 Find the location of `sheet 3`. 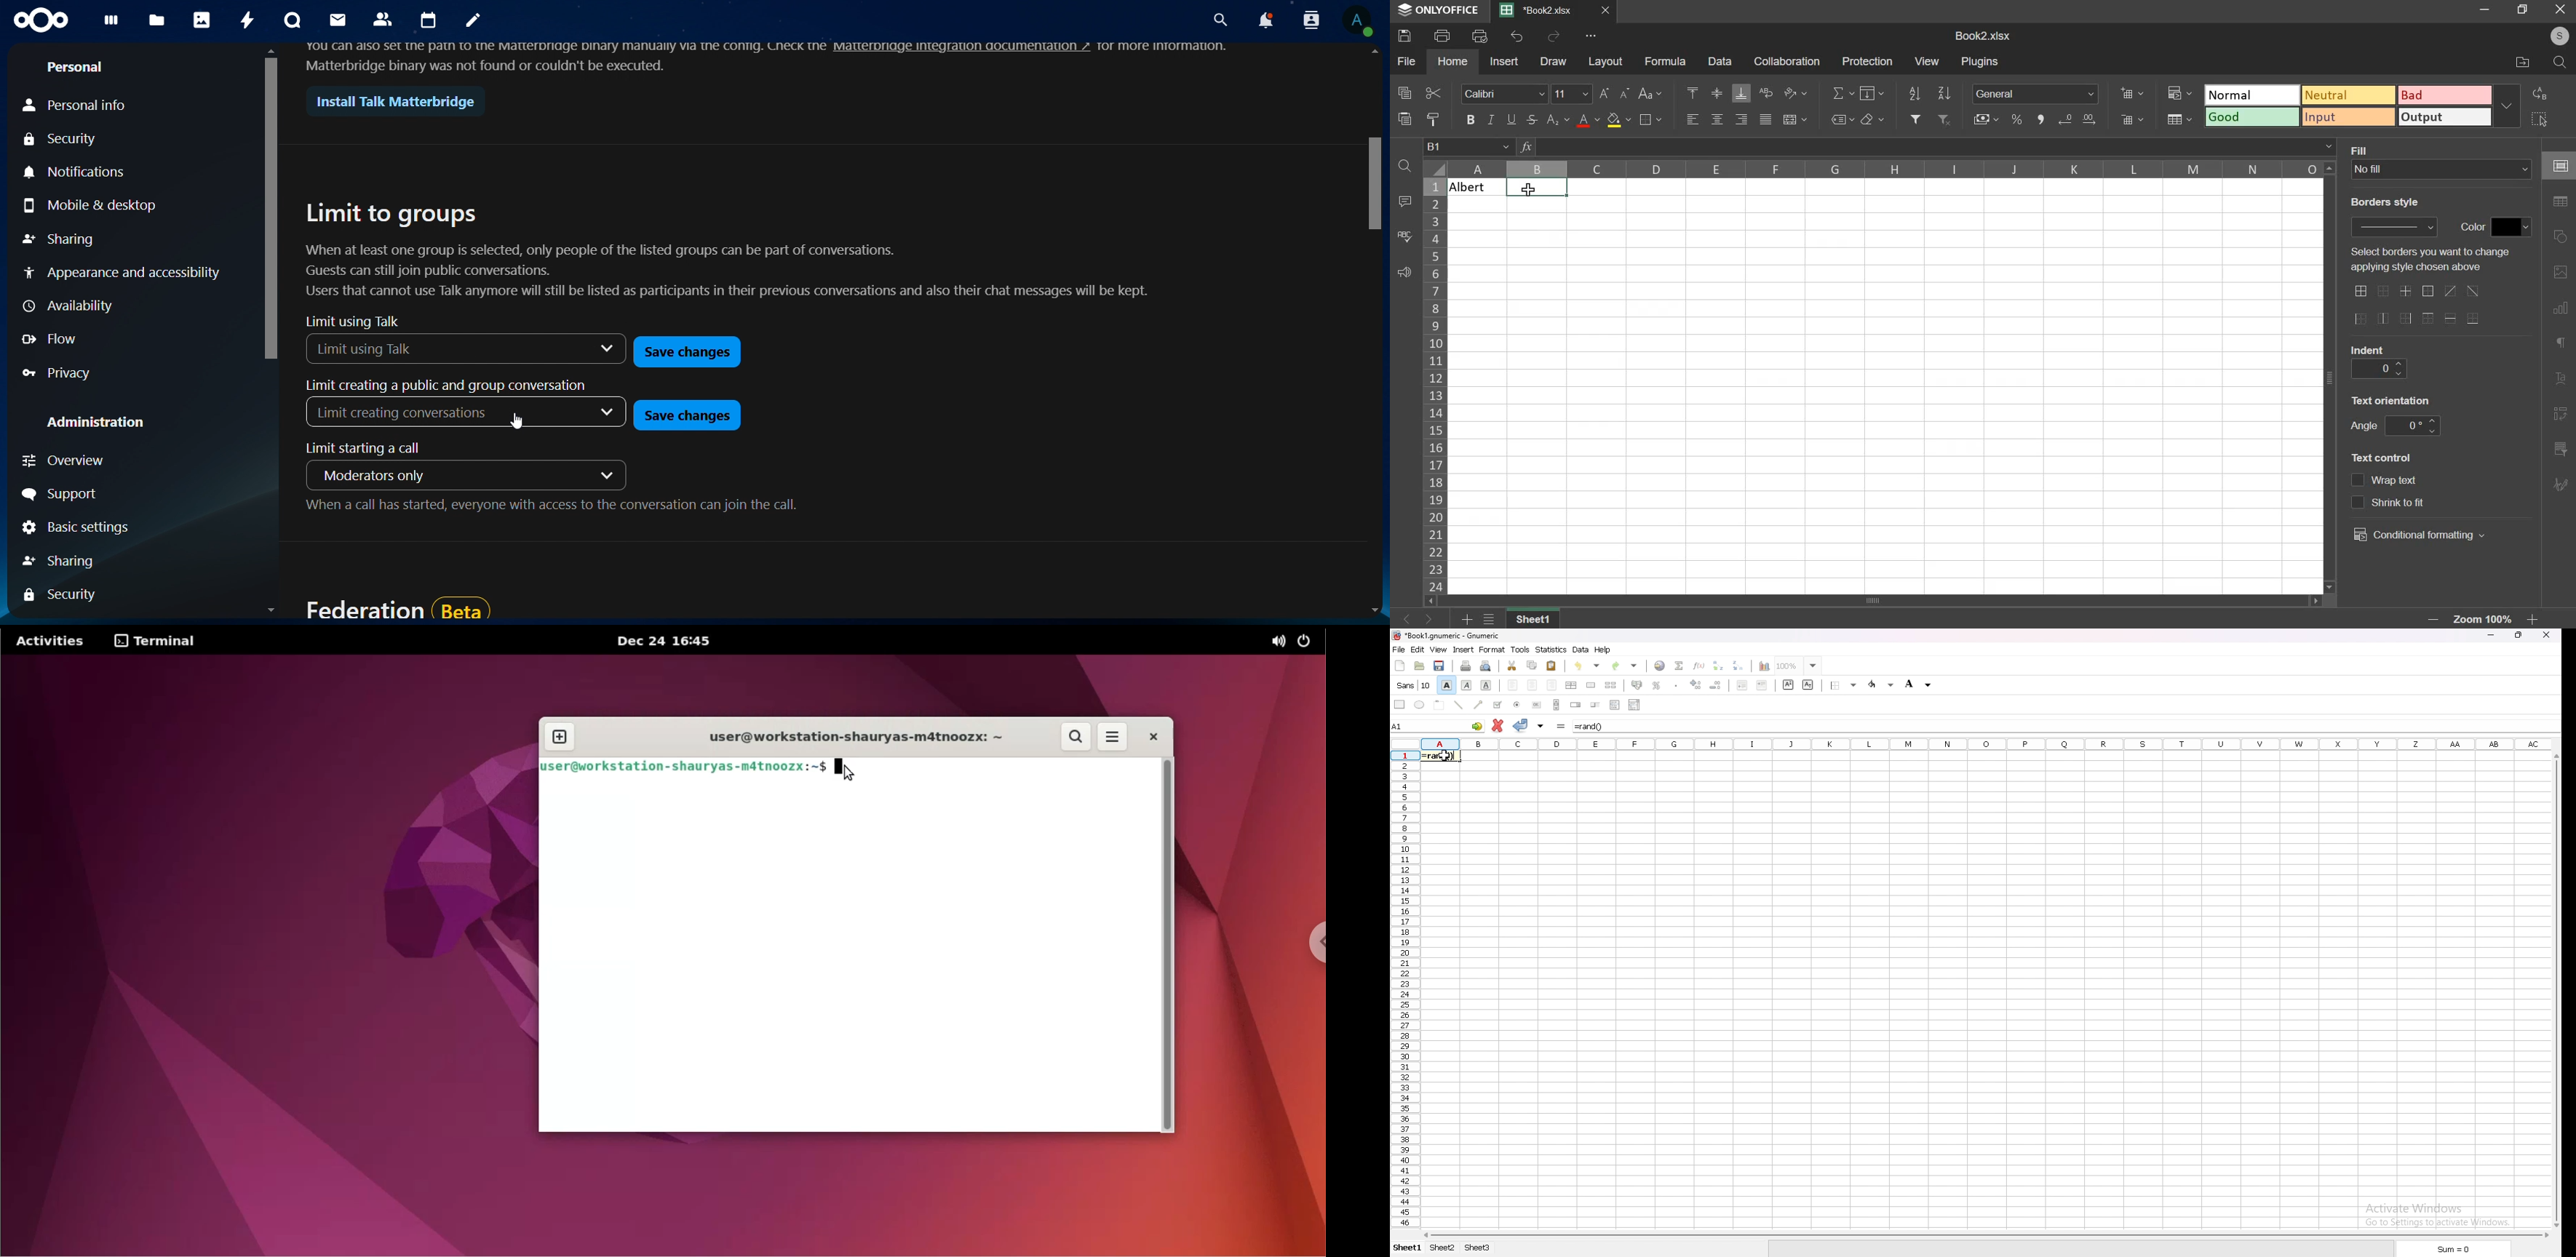

sheet 3 is located at coordinates (1478, 1248).